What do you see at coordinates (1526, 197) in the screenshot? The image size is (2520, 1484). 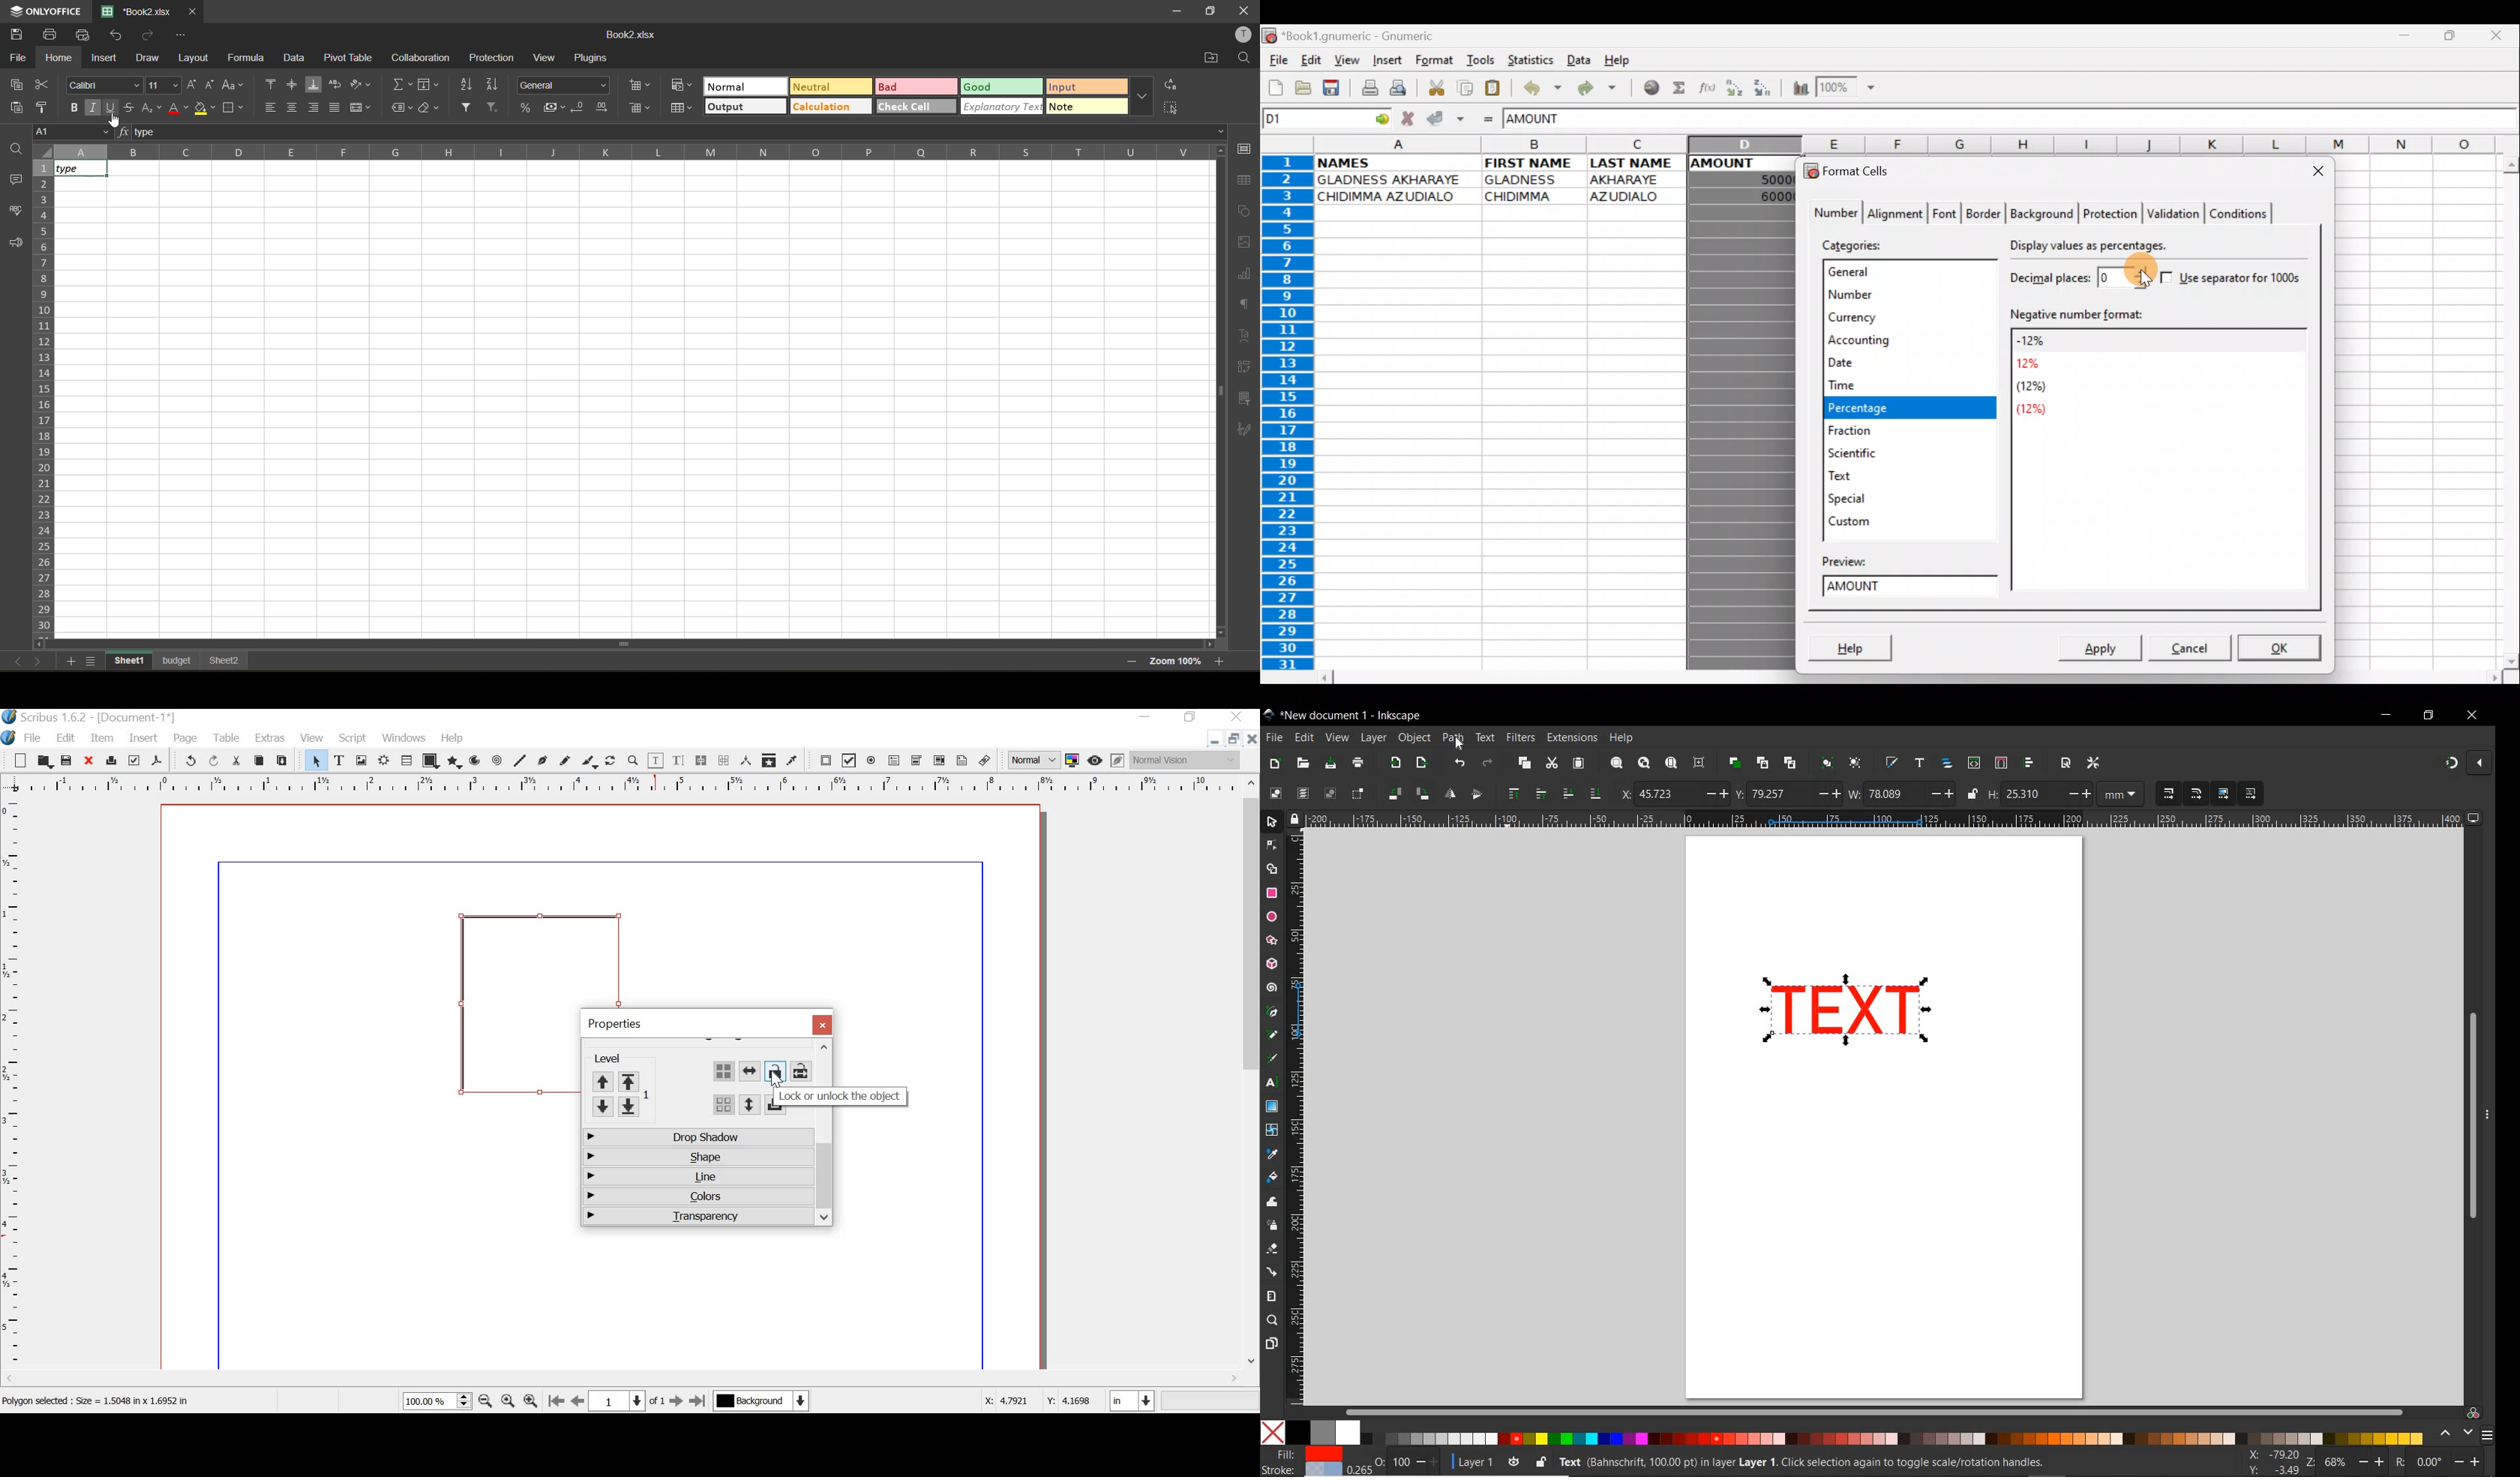 I see `CHIDIMMA` at bounding box center [1526, 197].